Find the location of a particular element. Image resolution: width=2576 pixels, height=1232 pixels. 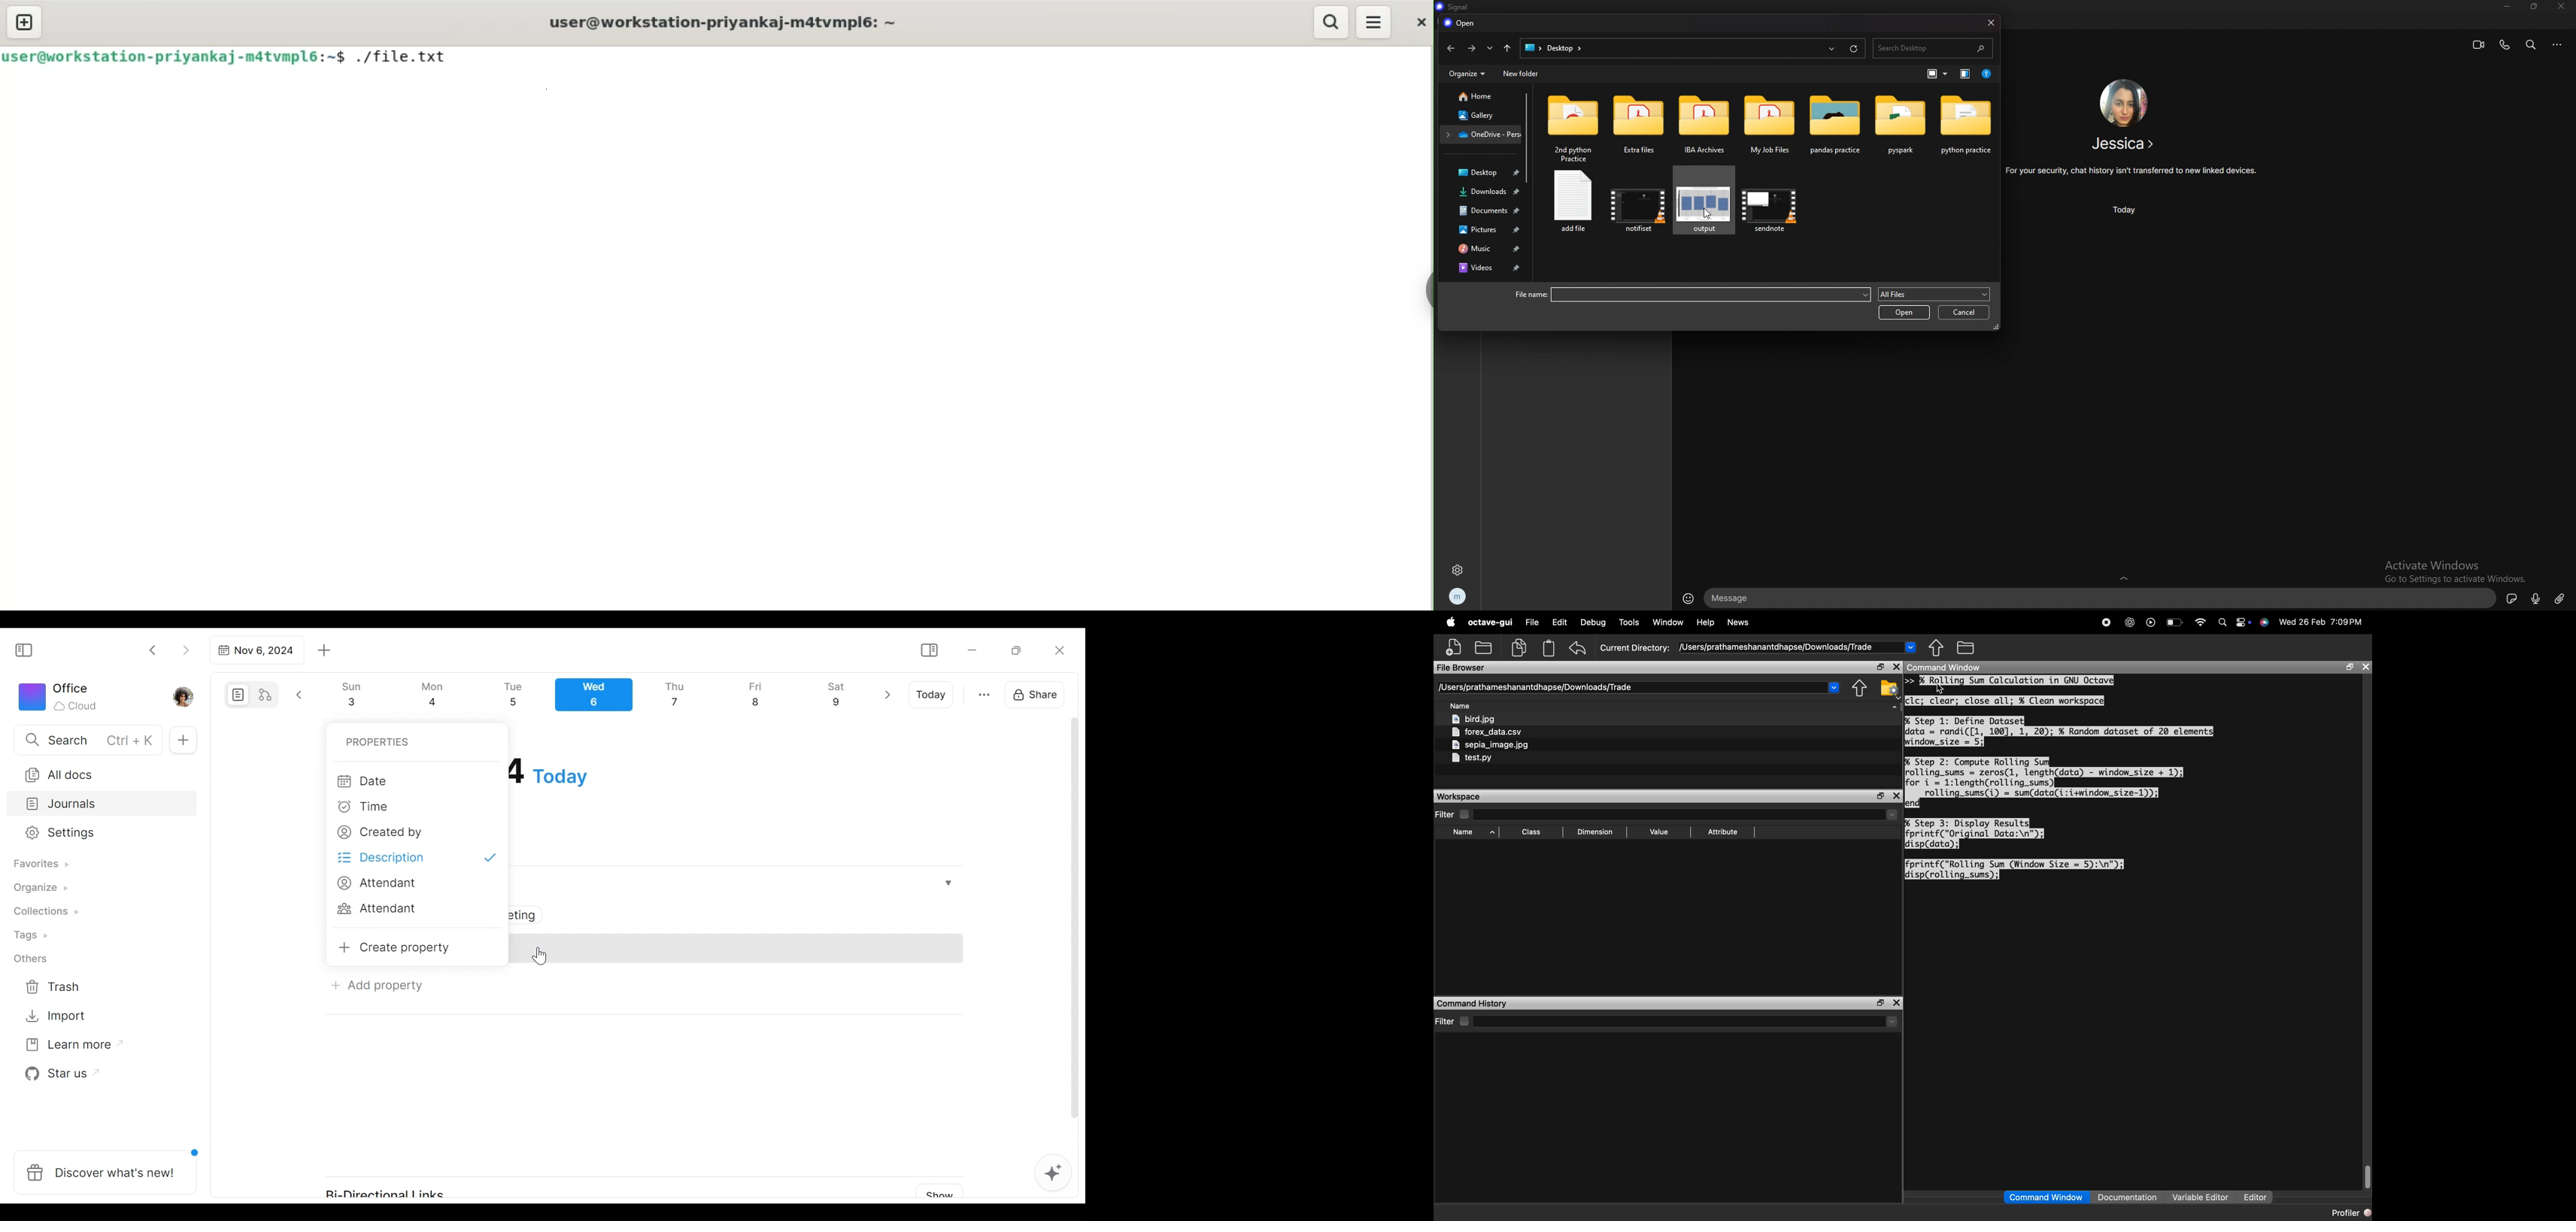

action center is located at coordinates (2246, 624).